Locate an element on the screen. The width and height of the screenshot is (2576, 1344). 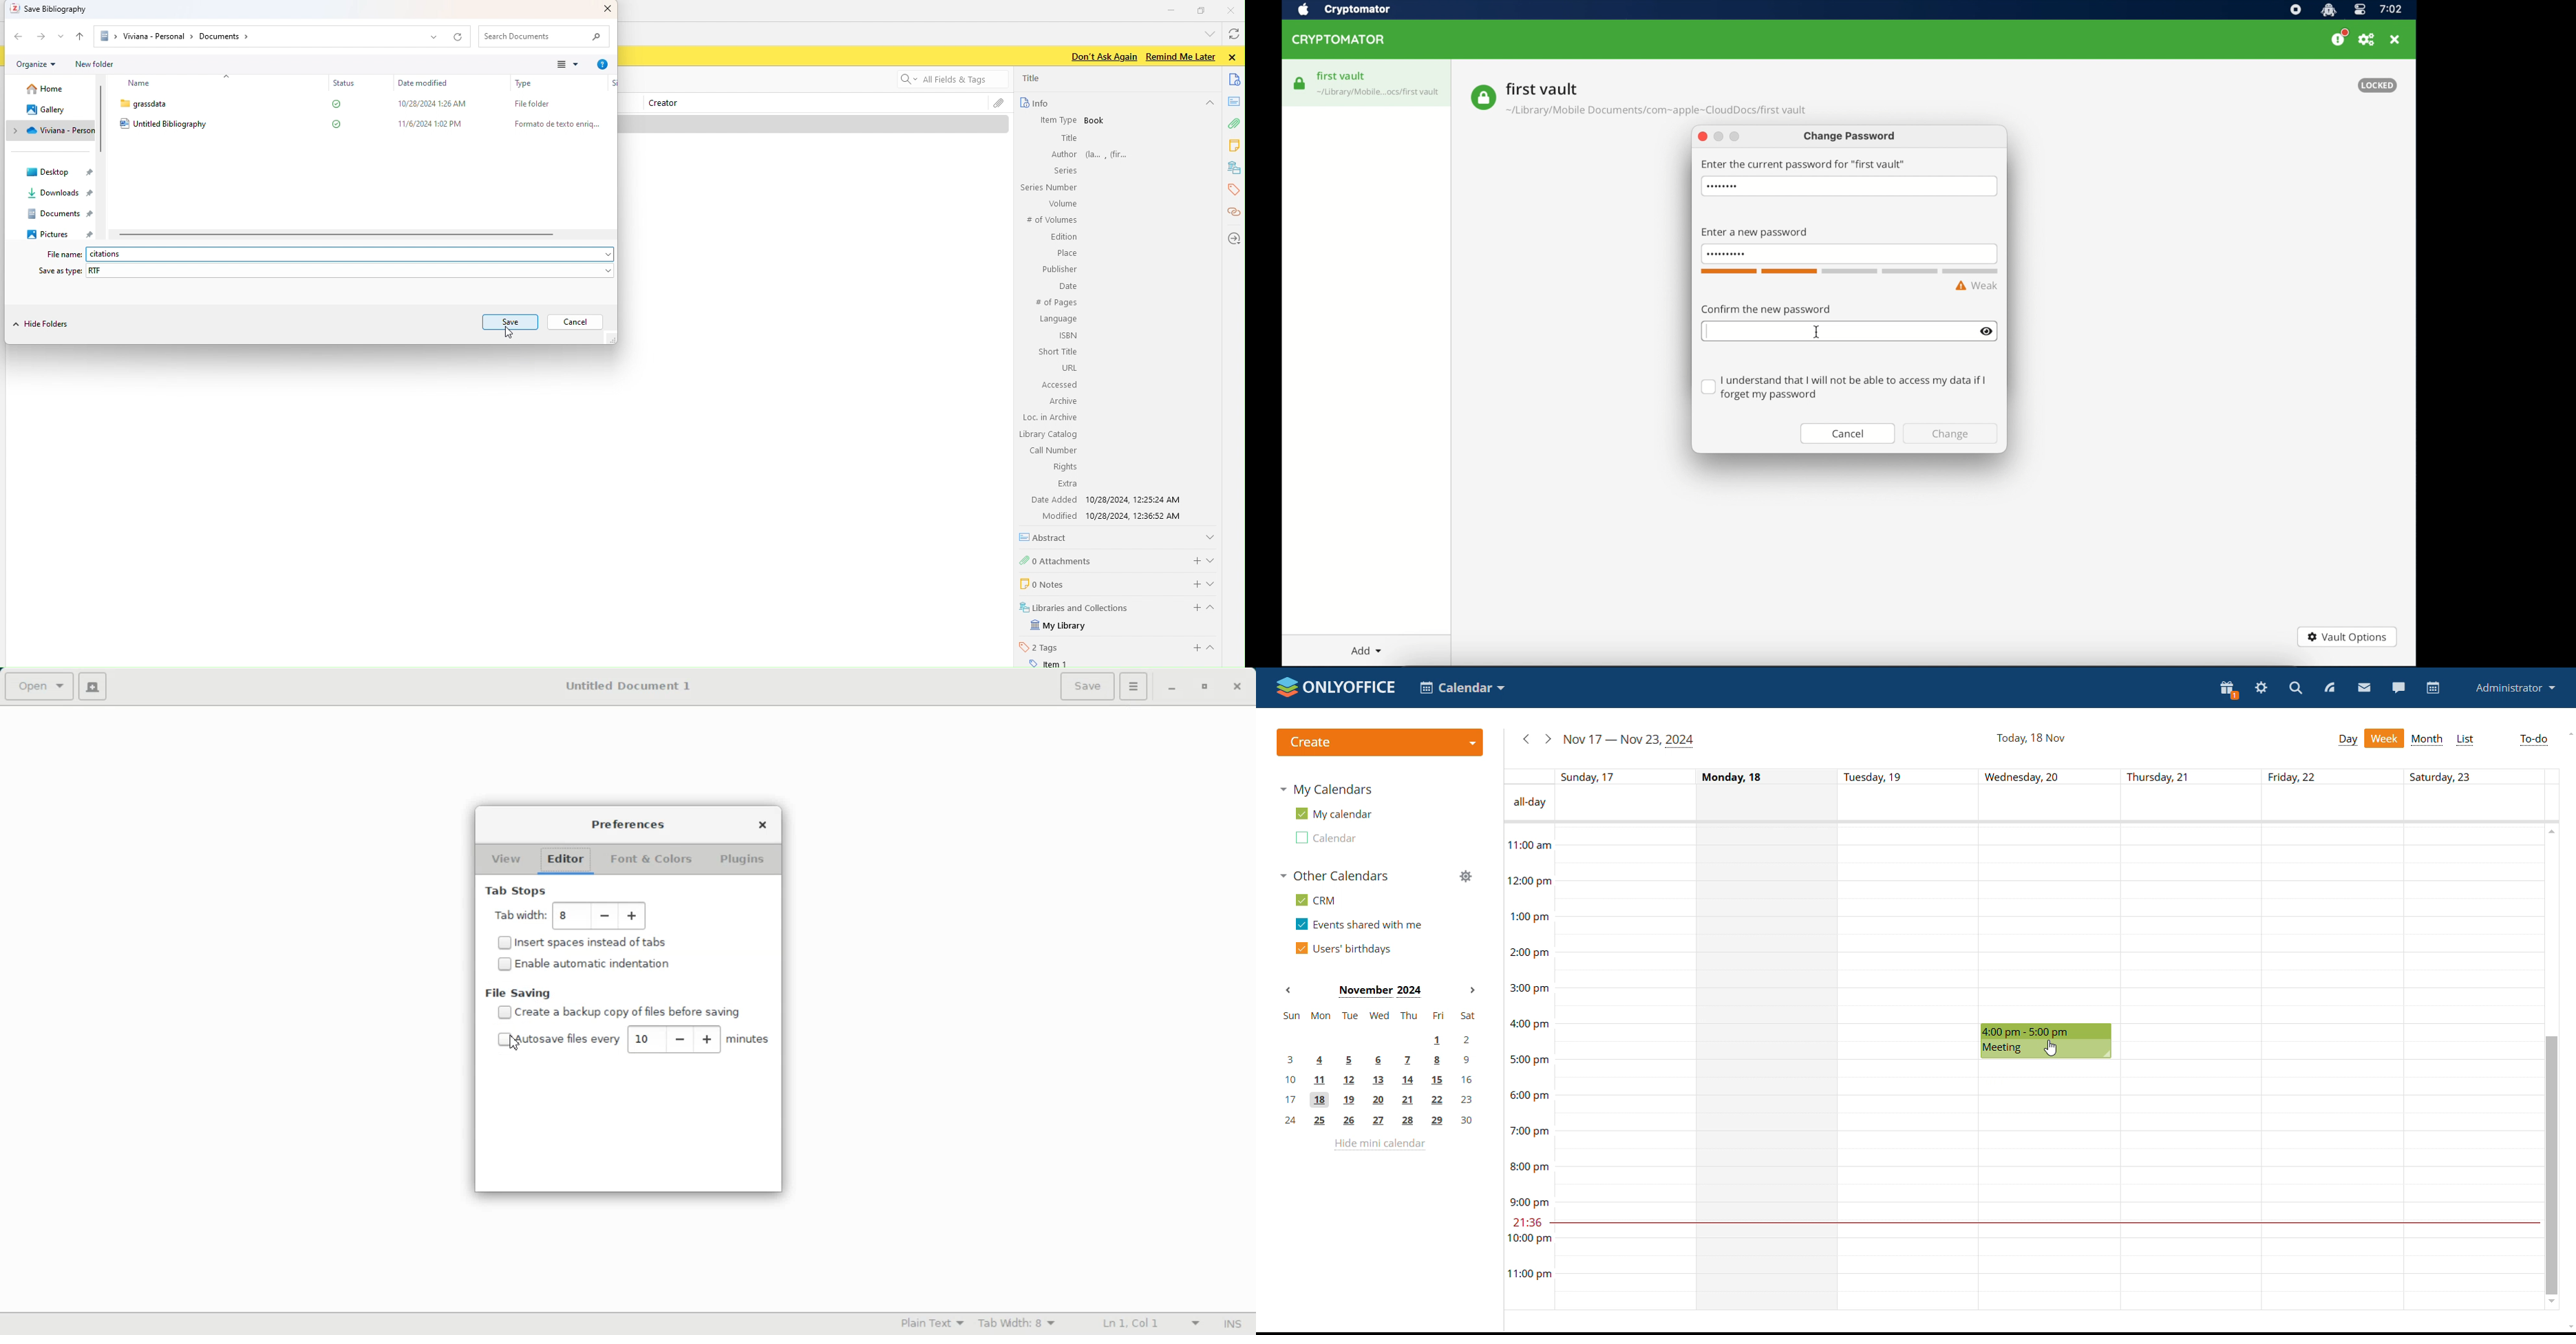
hide is located at coordinates (1209, 104).